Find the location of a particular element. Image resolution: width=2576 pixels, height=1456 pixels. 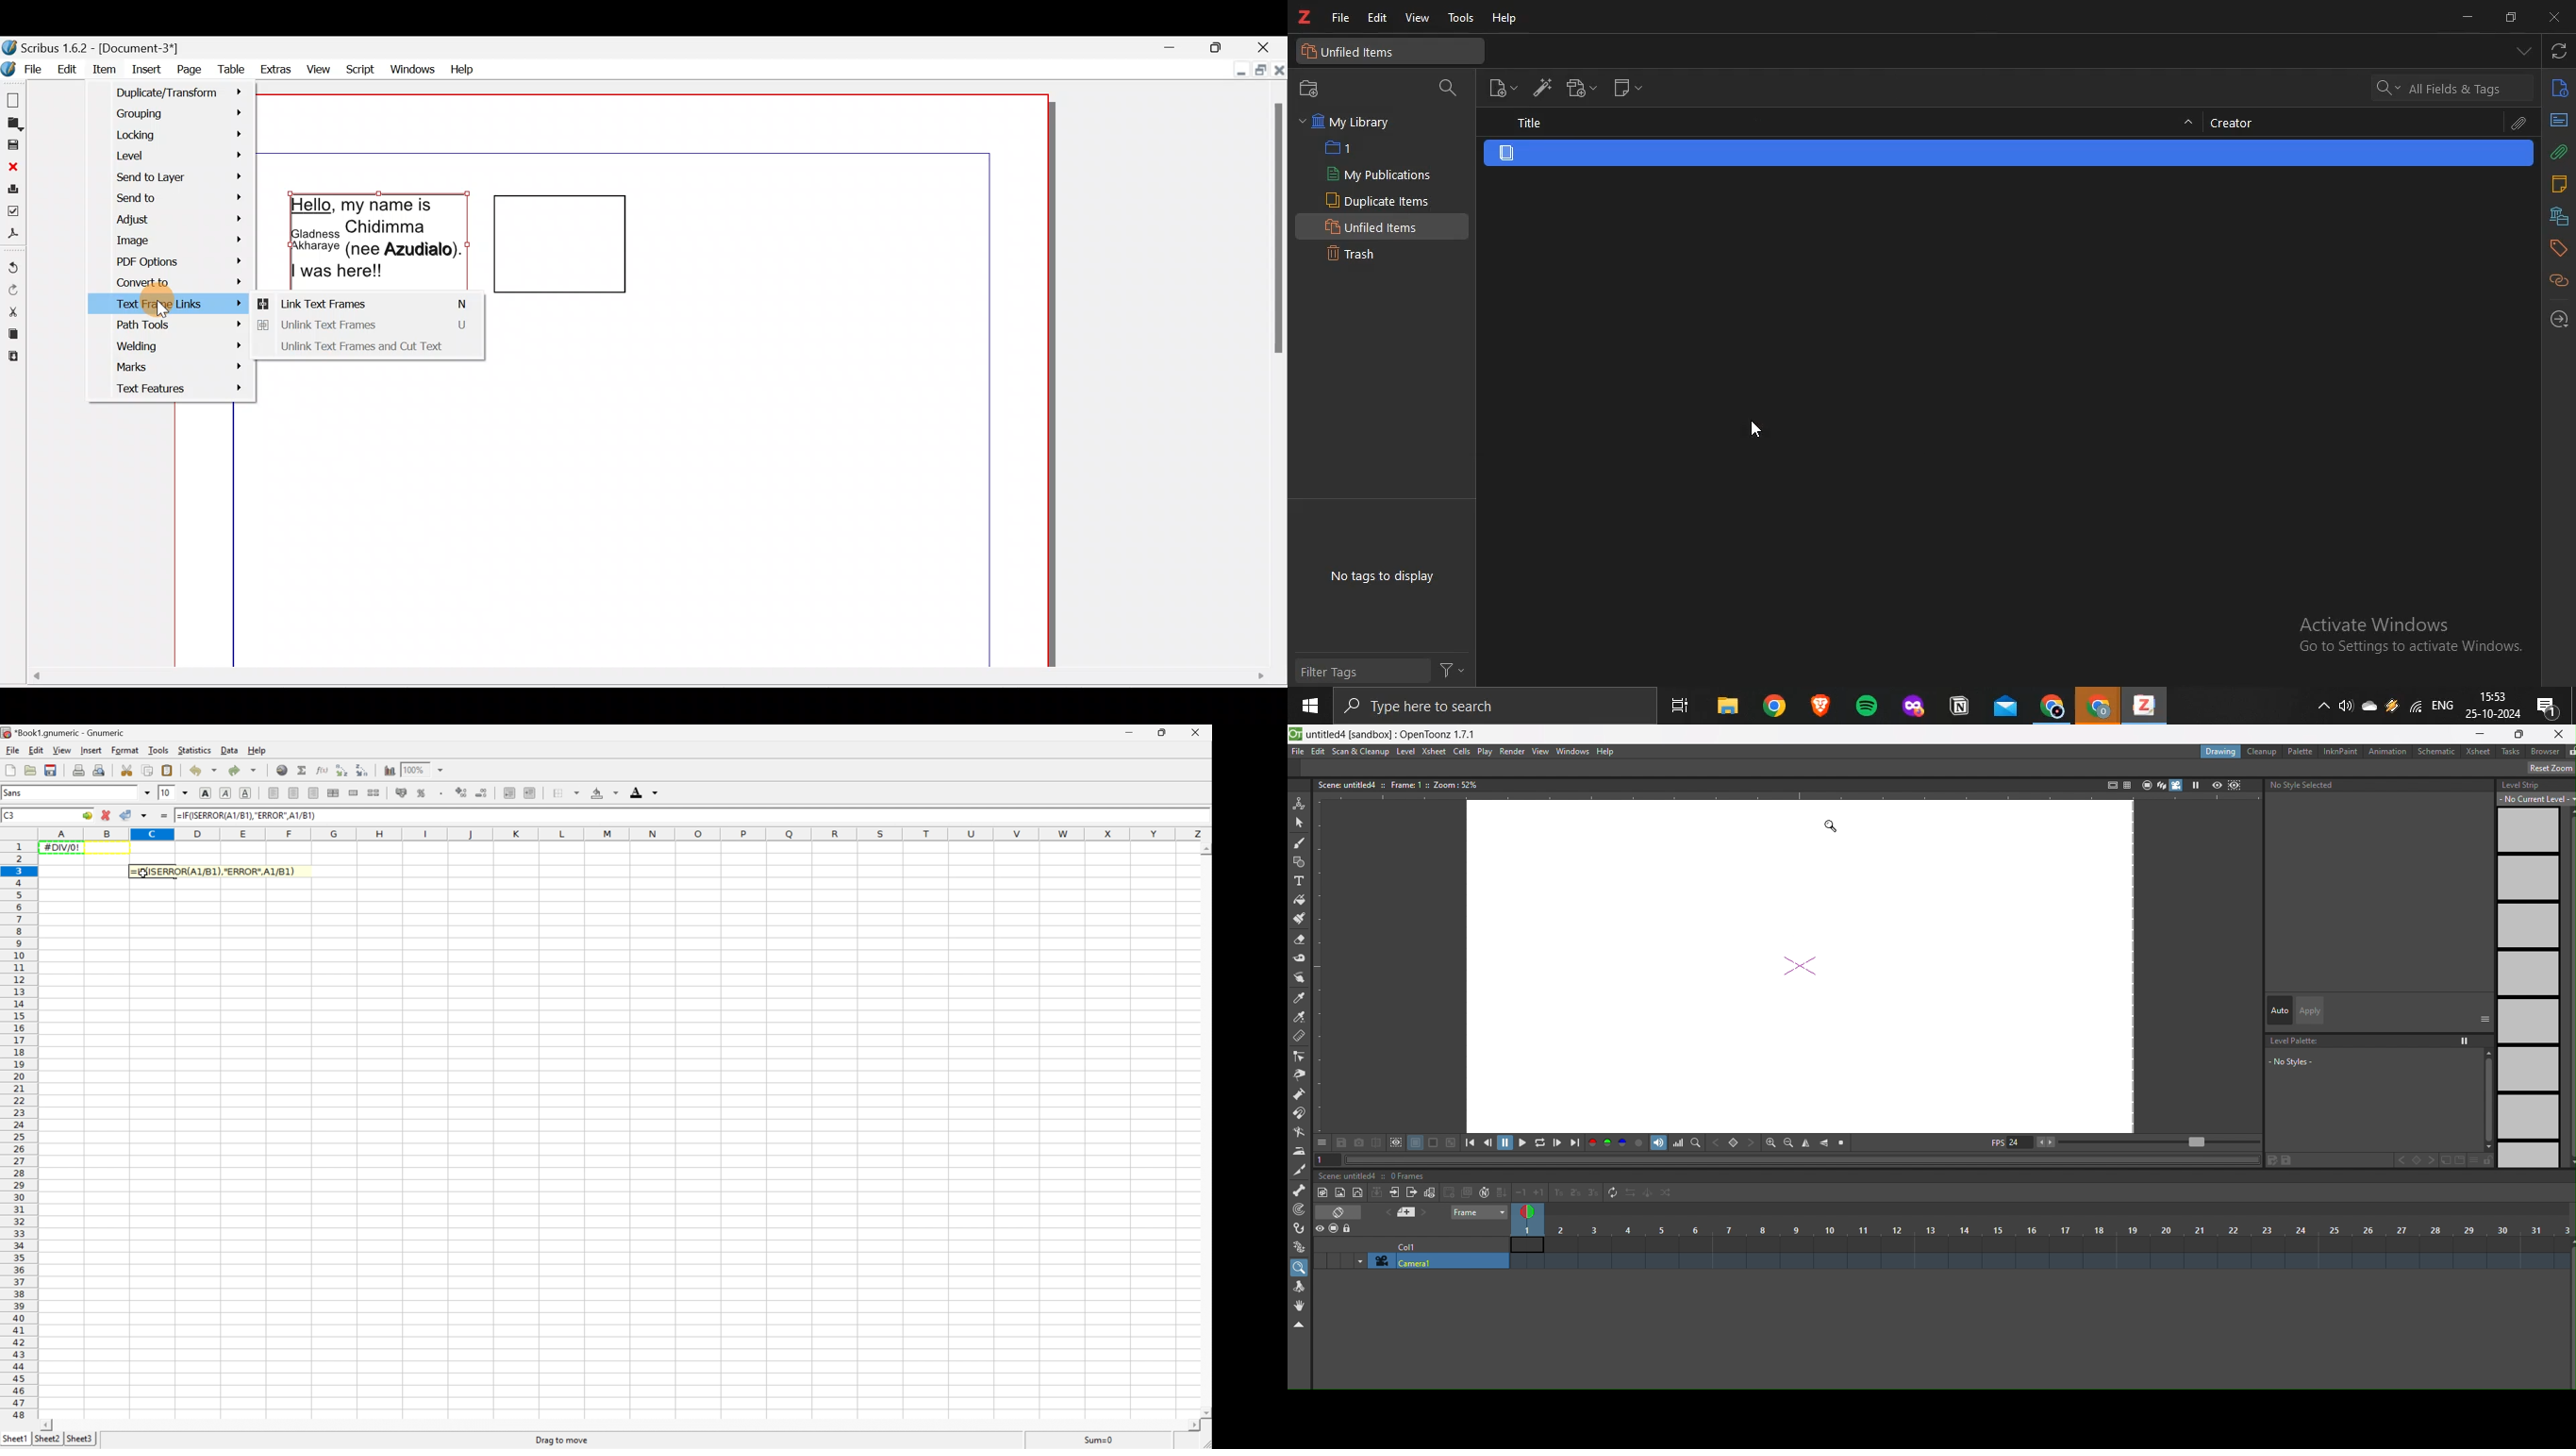

cancel change is located at coordinates (107, 816).